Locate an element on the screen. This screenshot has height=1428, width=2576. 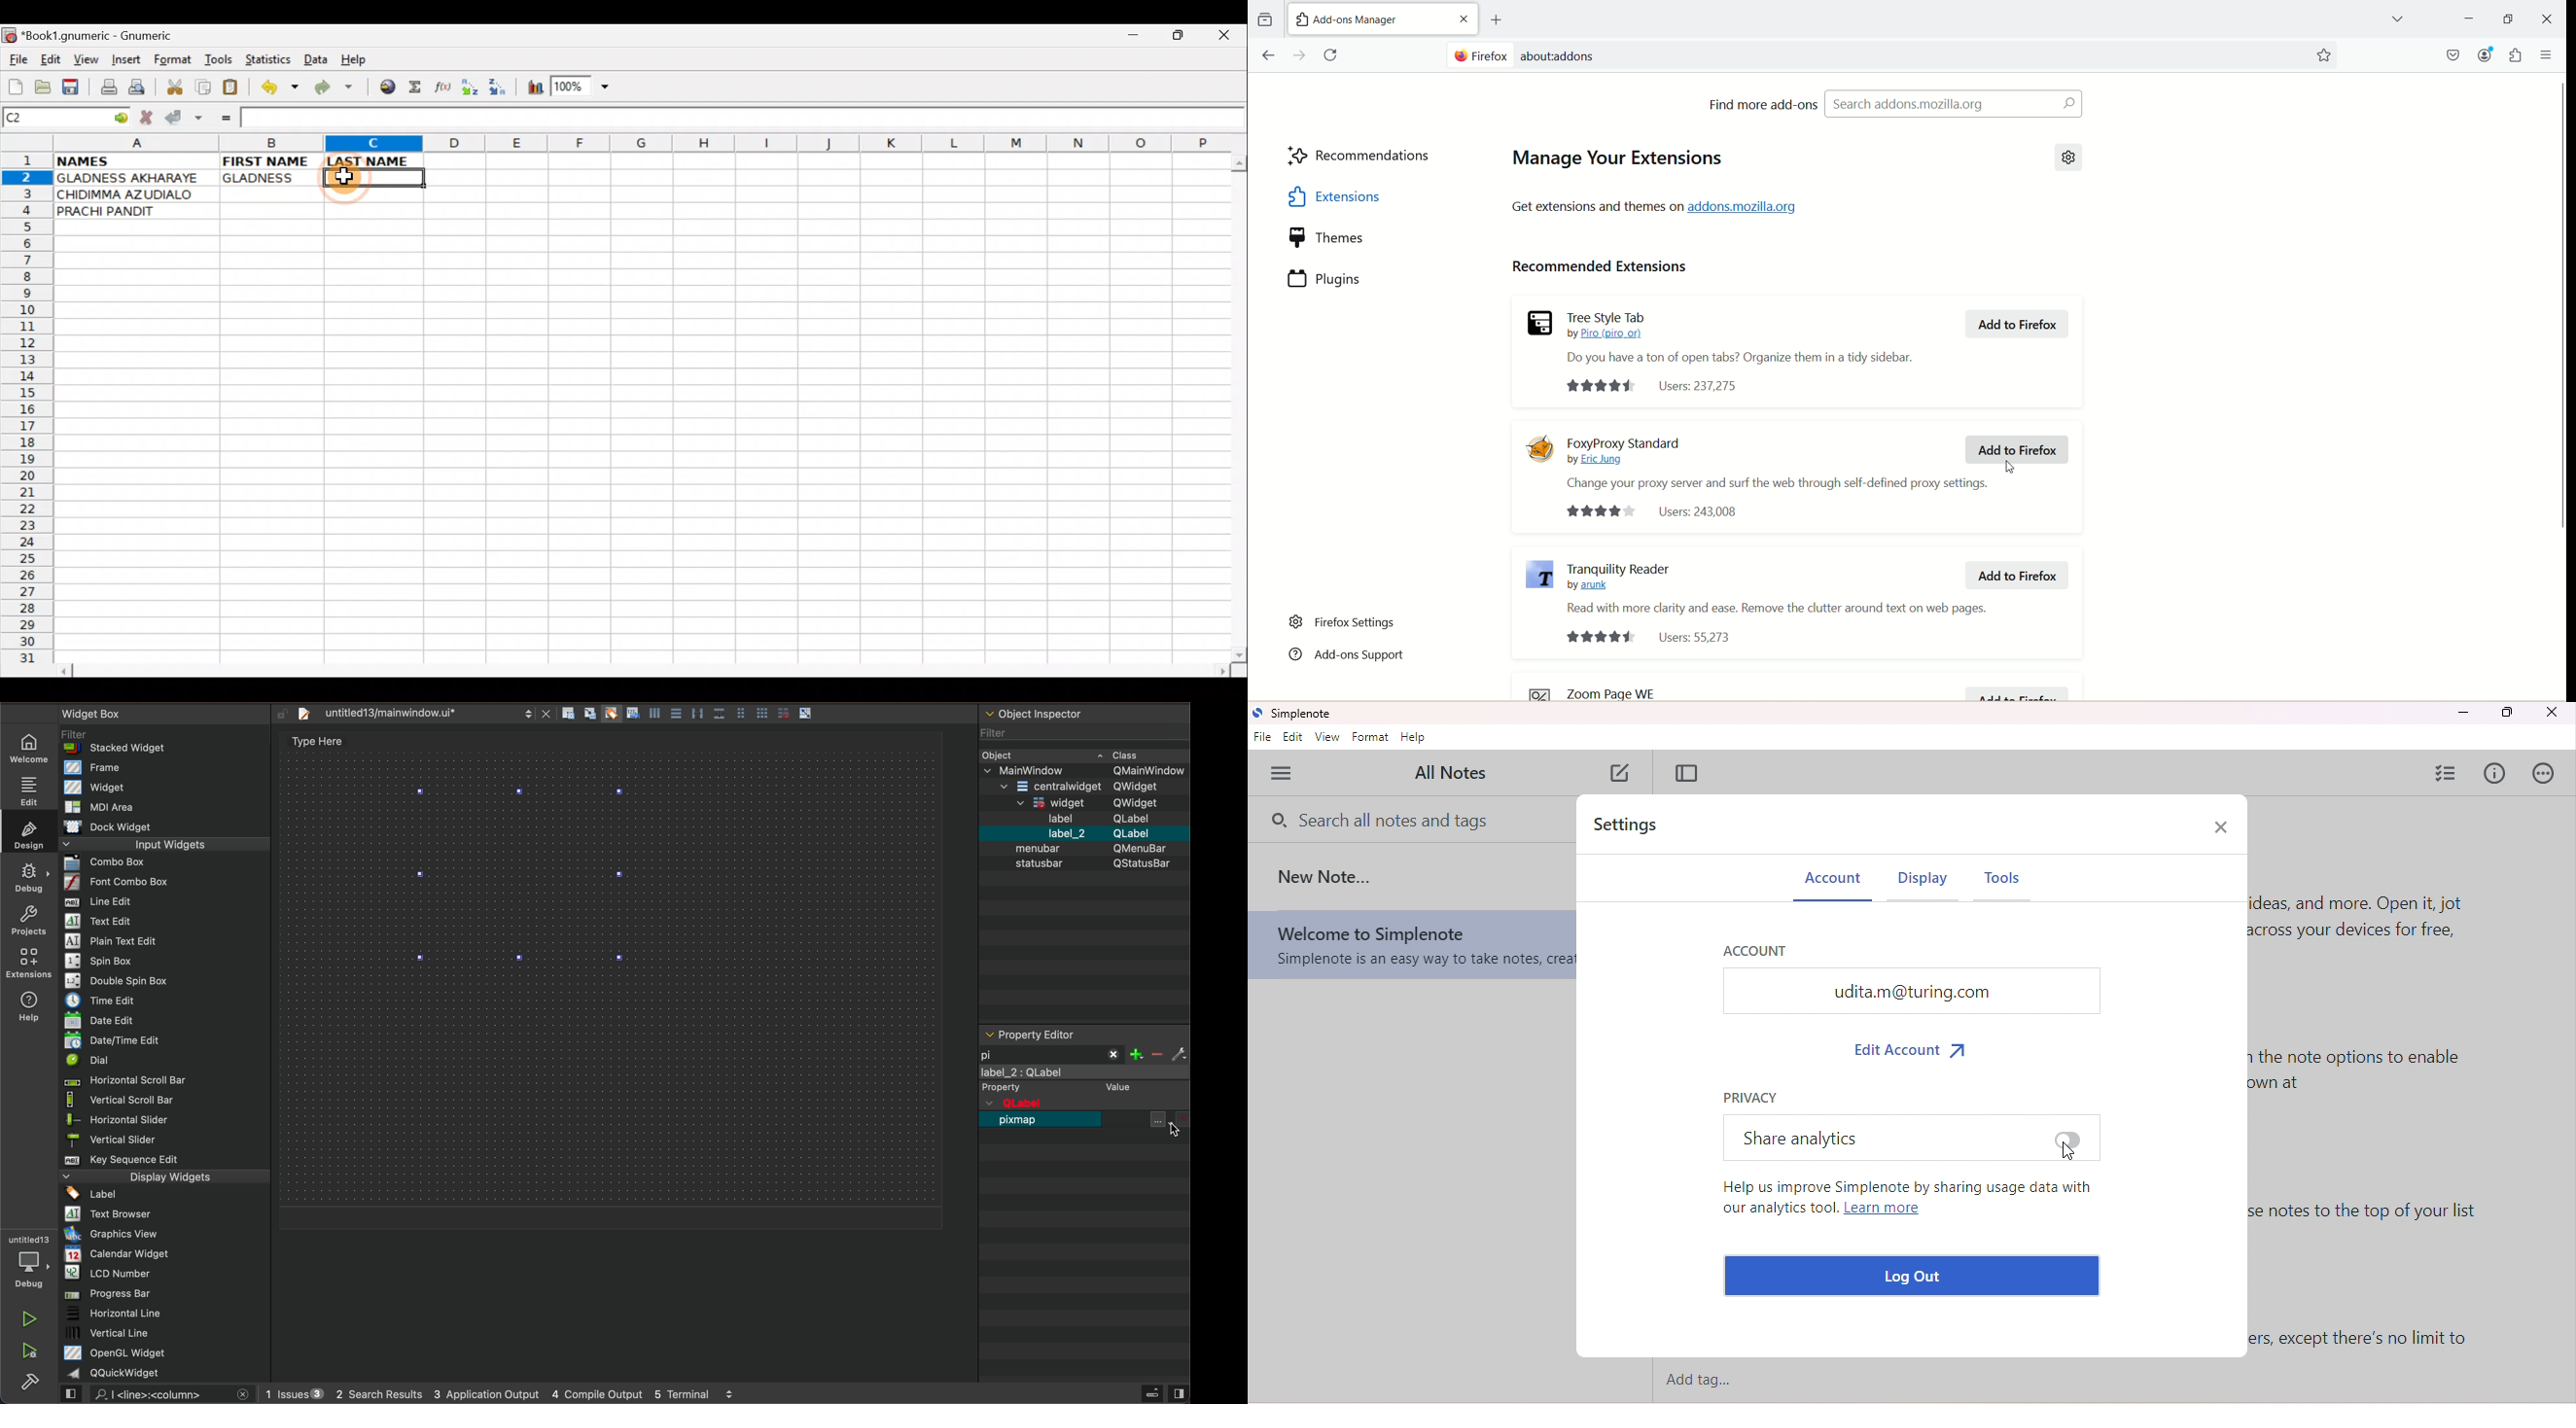
object inspector is located at coordinates (1083, 864).